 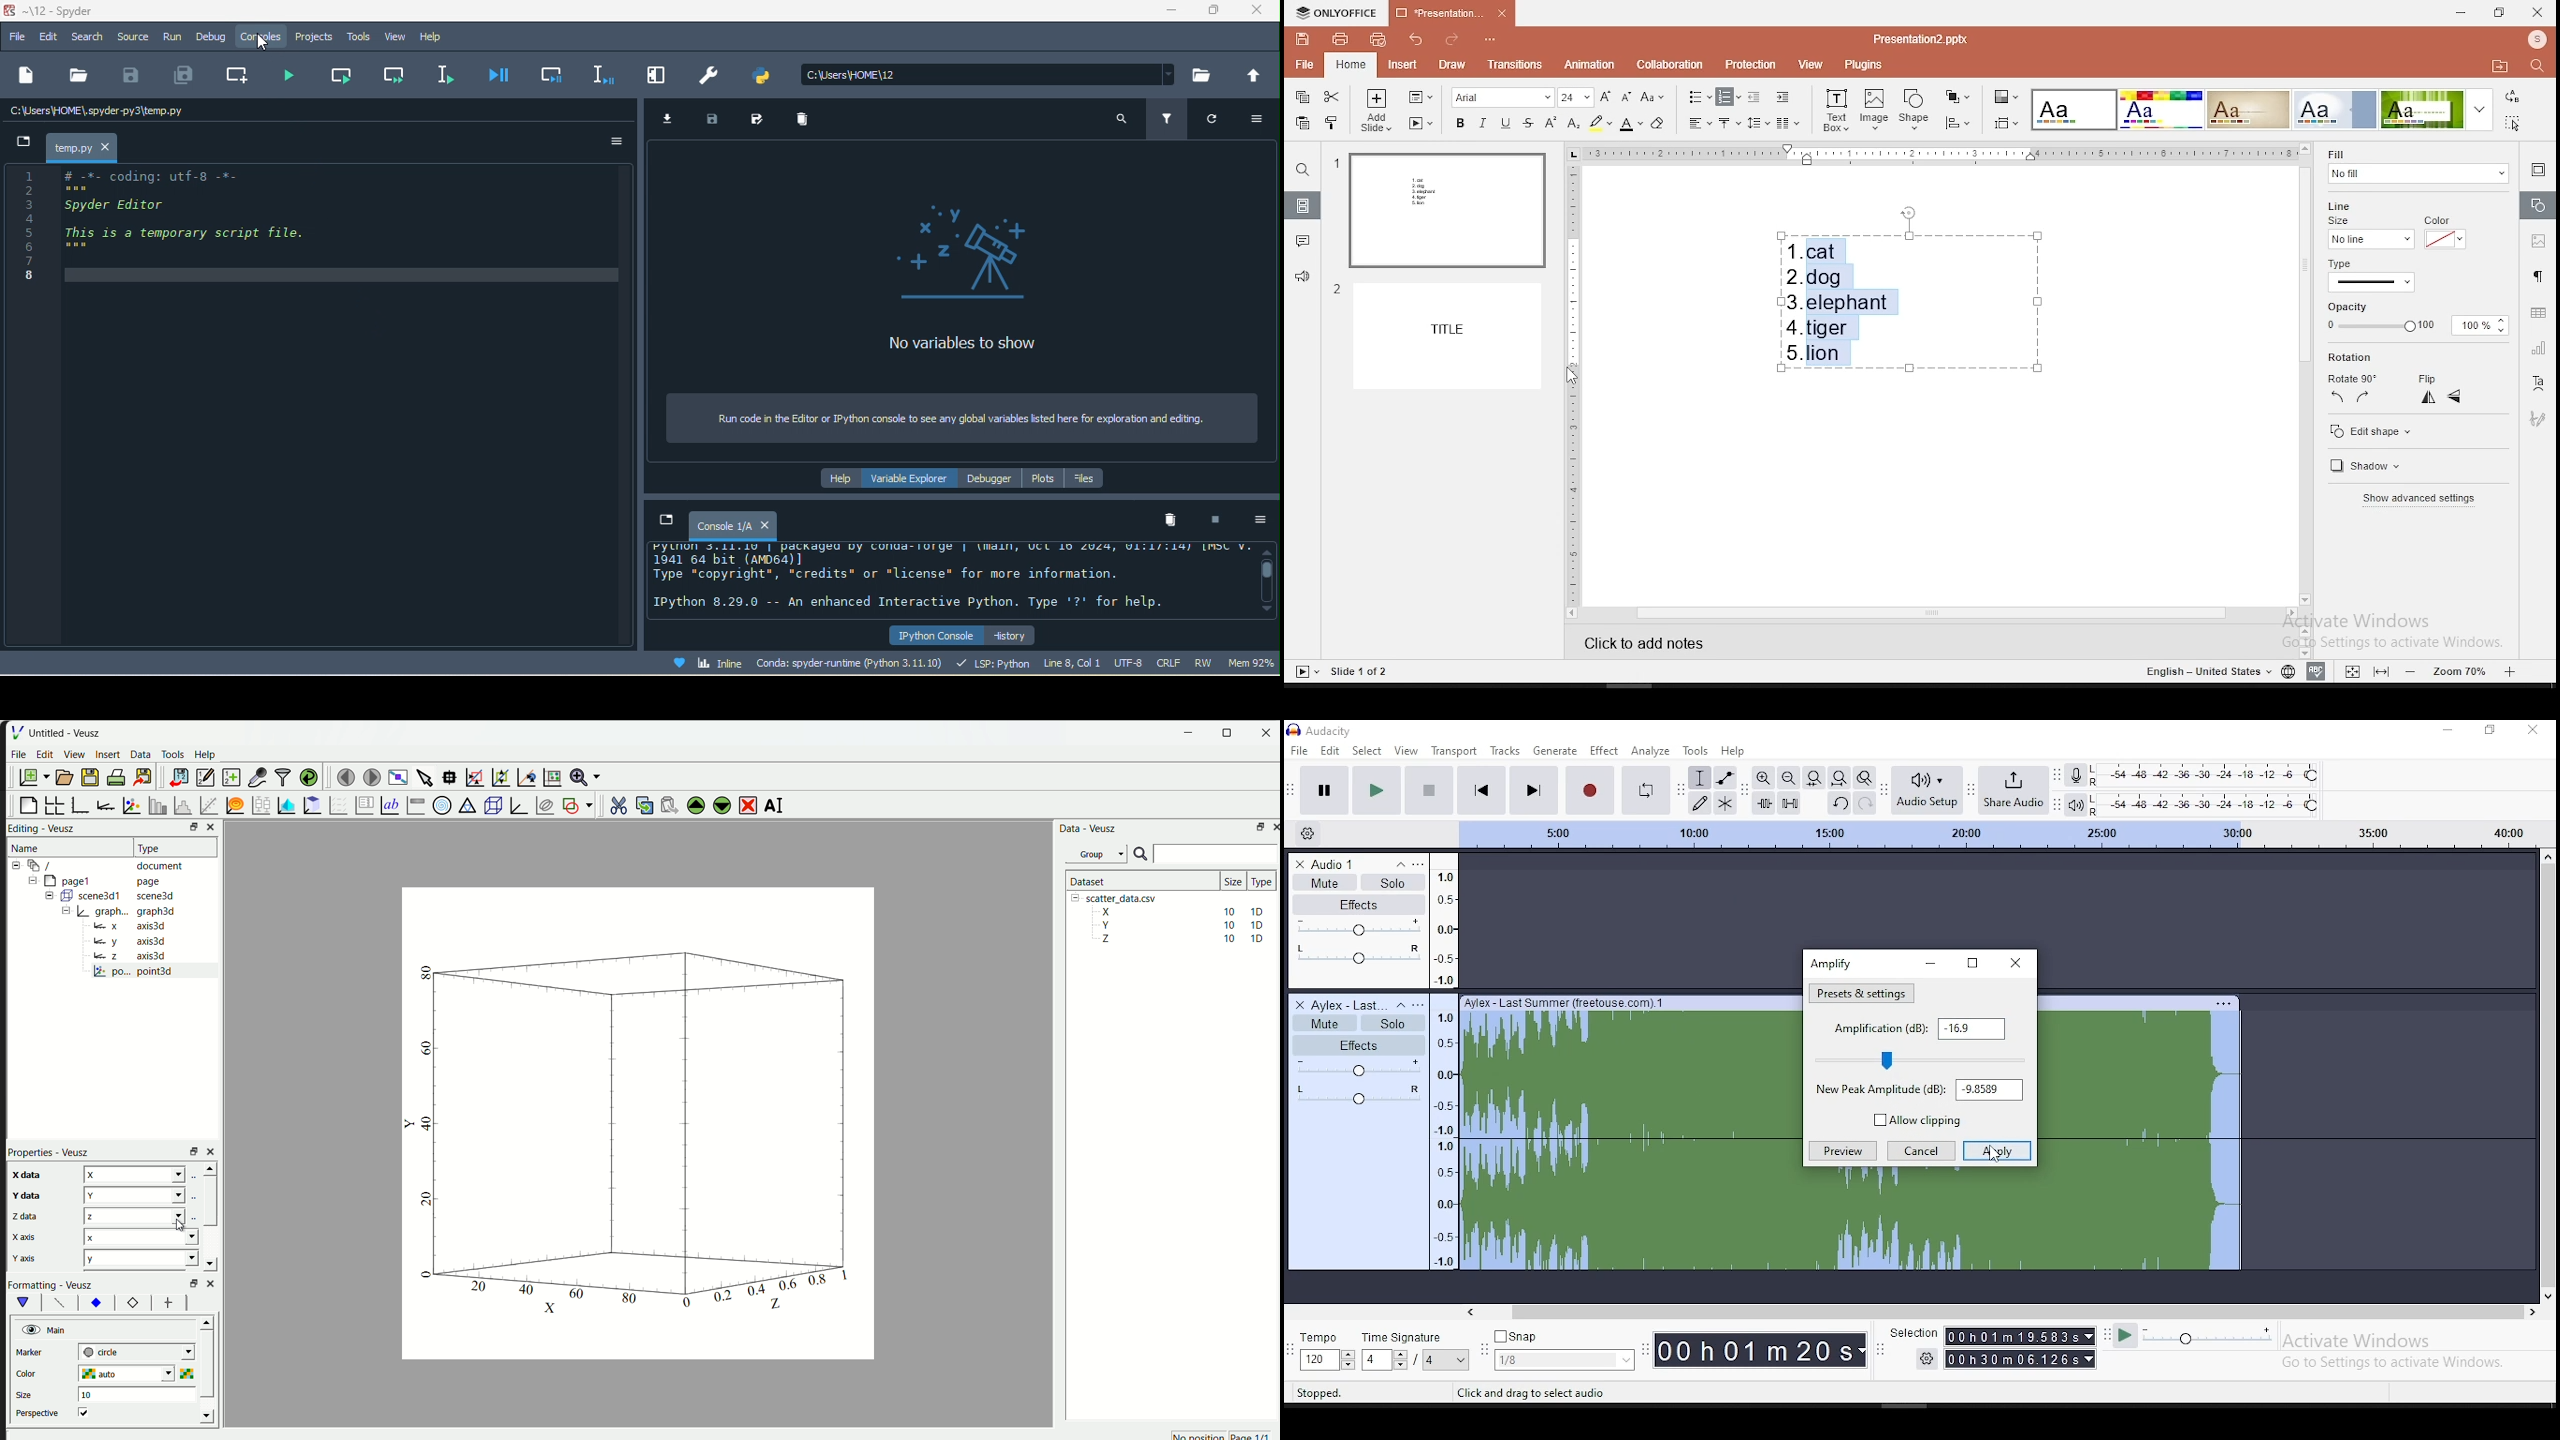 What do you see at coordinates (393, 76) in the screenshot?
I see `run current cell and go to the next one` at bounding box center [393, 76].